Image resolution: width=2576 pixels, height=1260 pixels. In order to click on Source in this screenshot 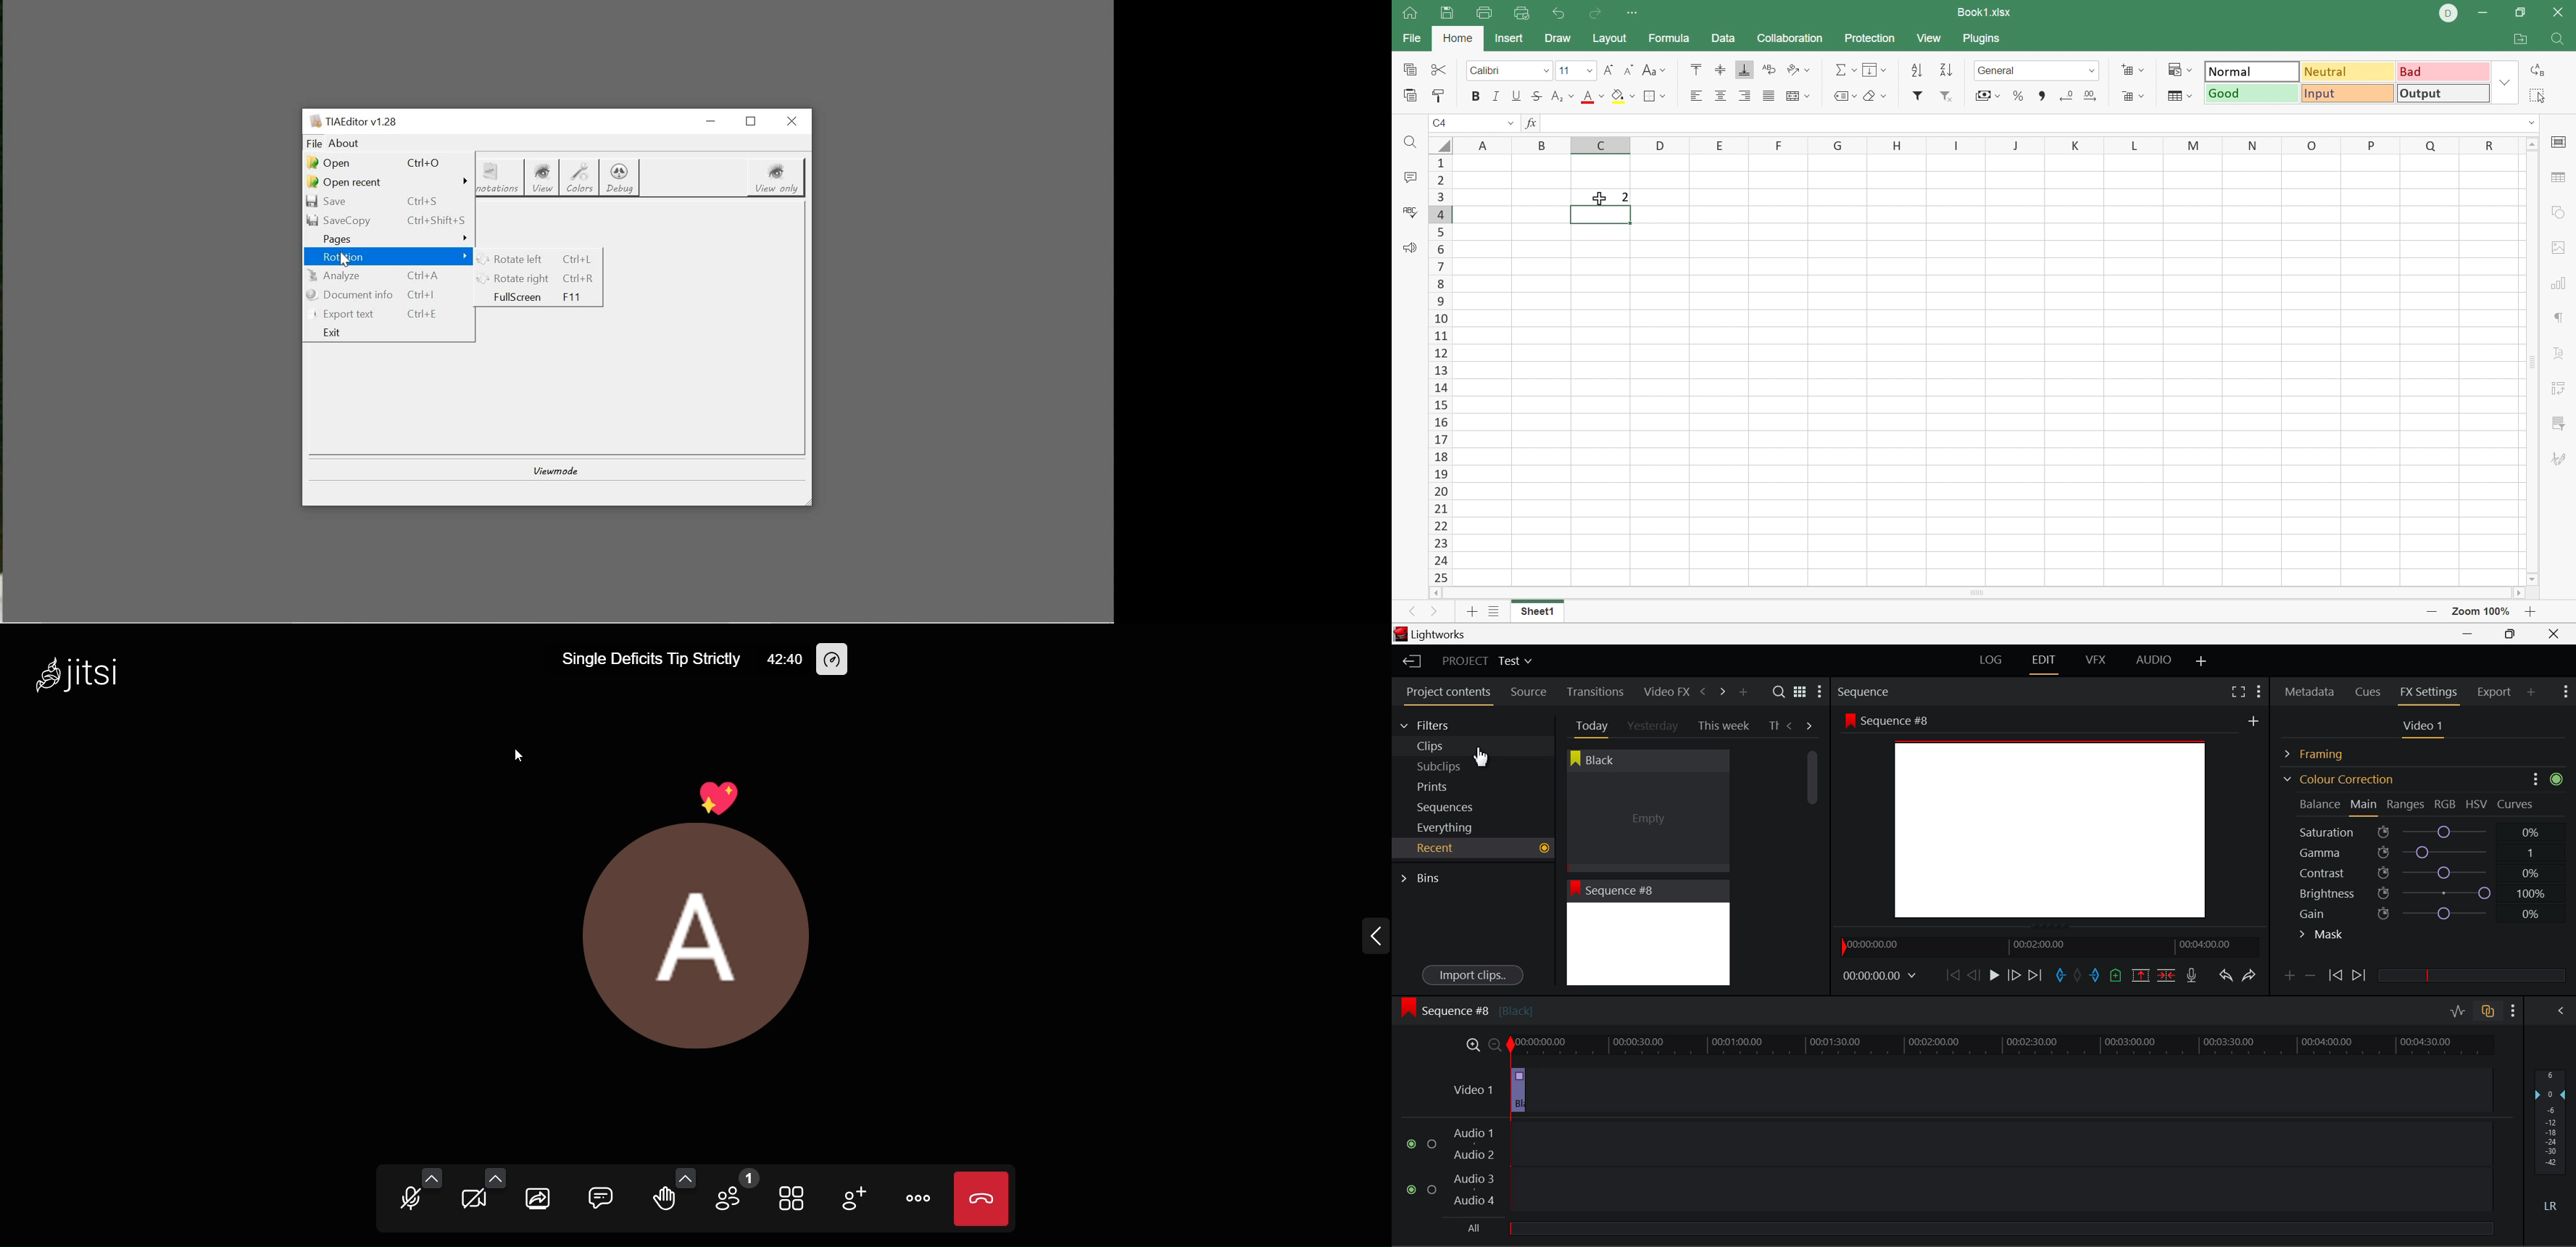, I will do `click(1529, 692)`.